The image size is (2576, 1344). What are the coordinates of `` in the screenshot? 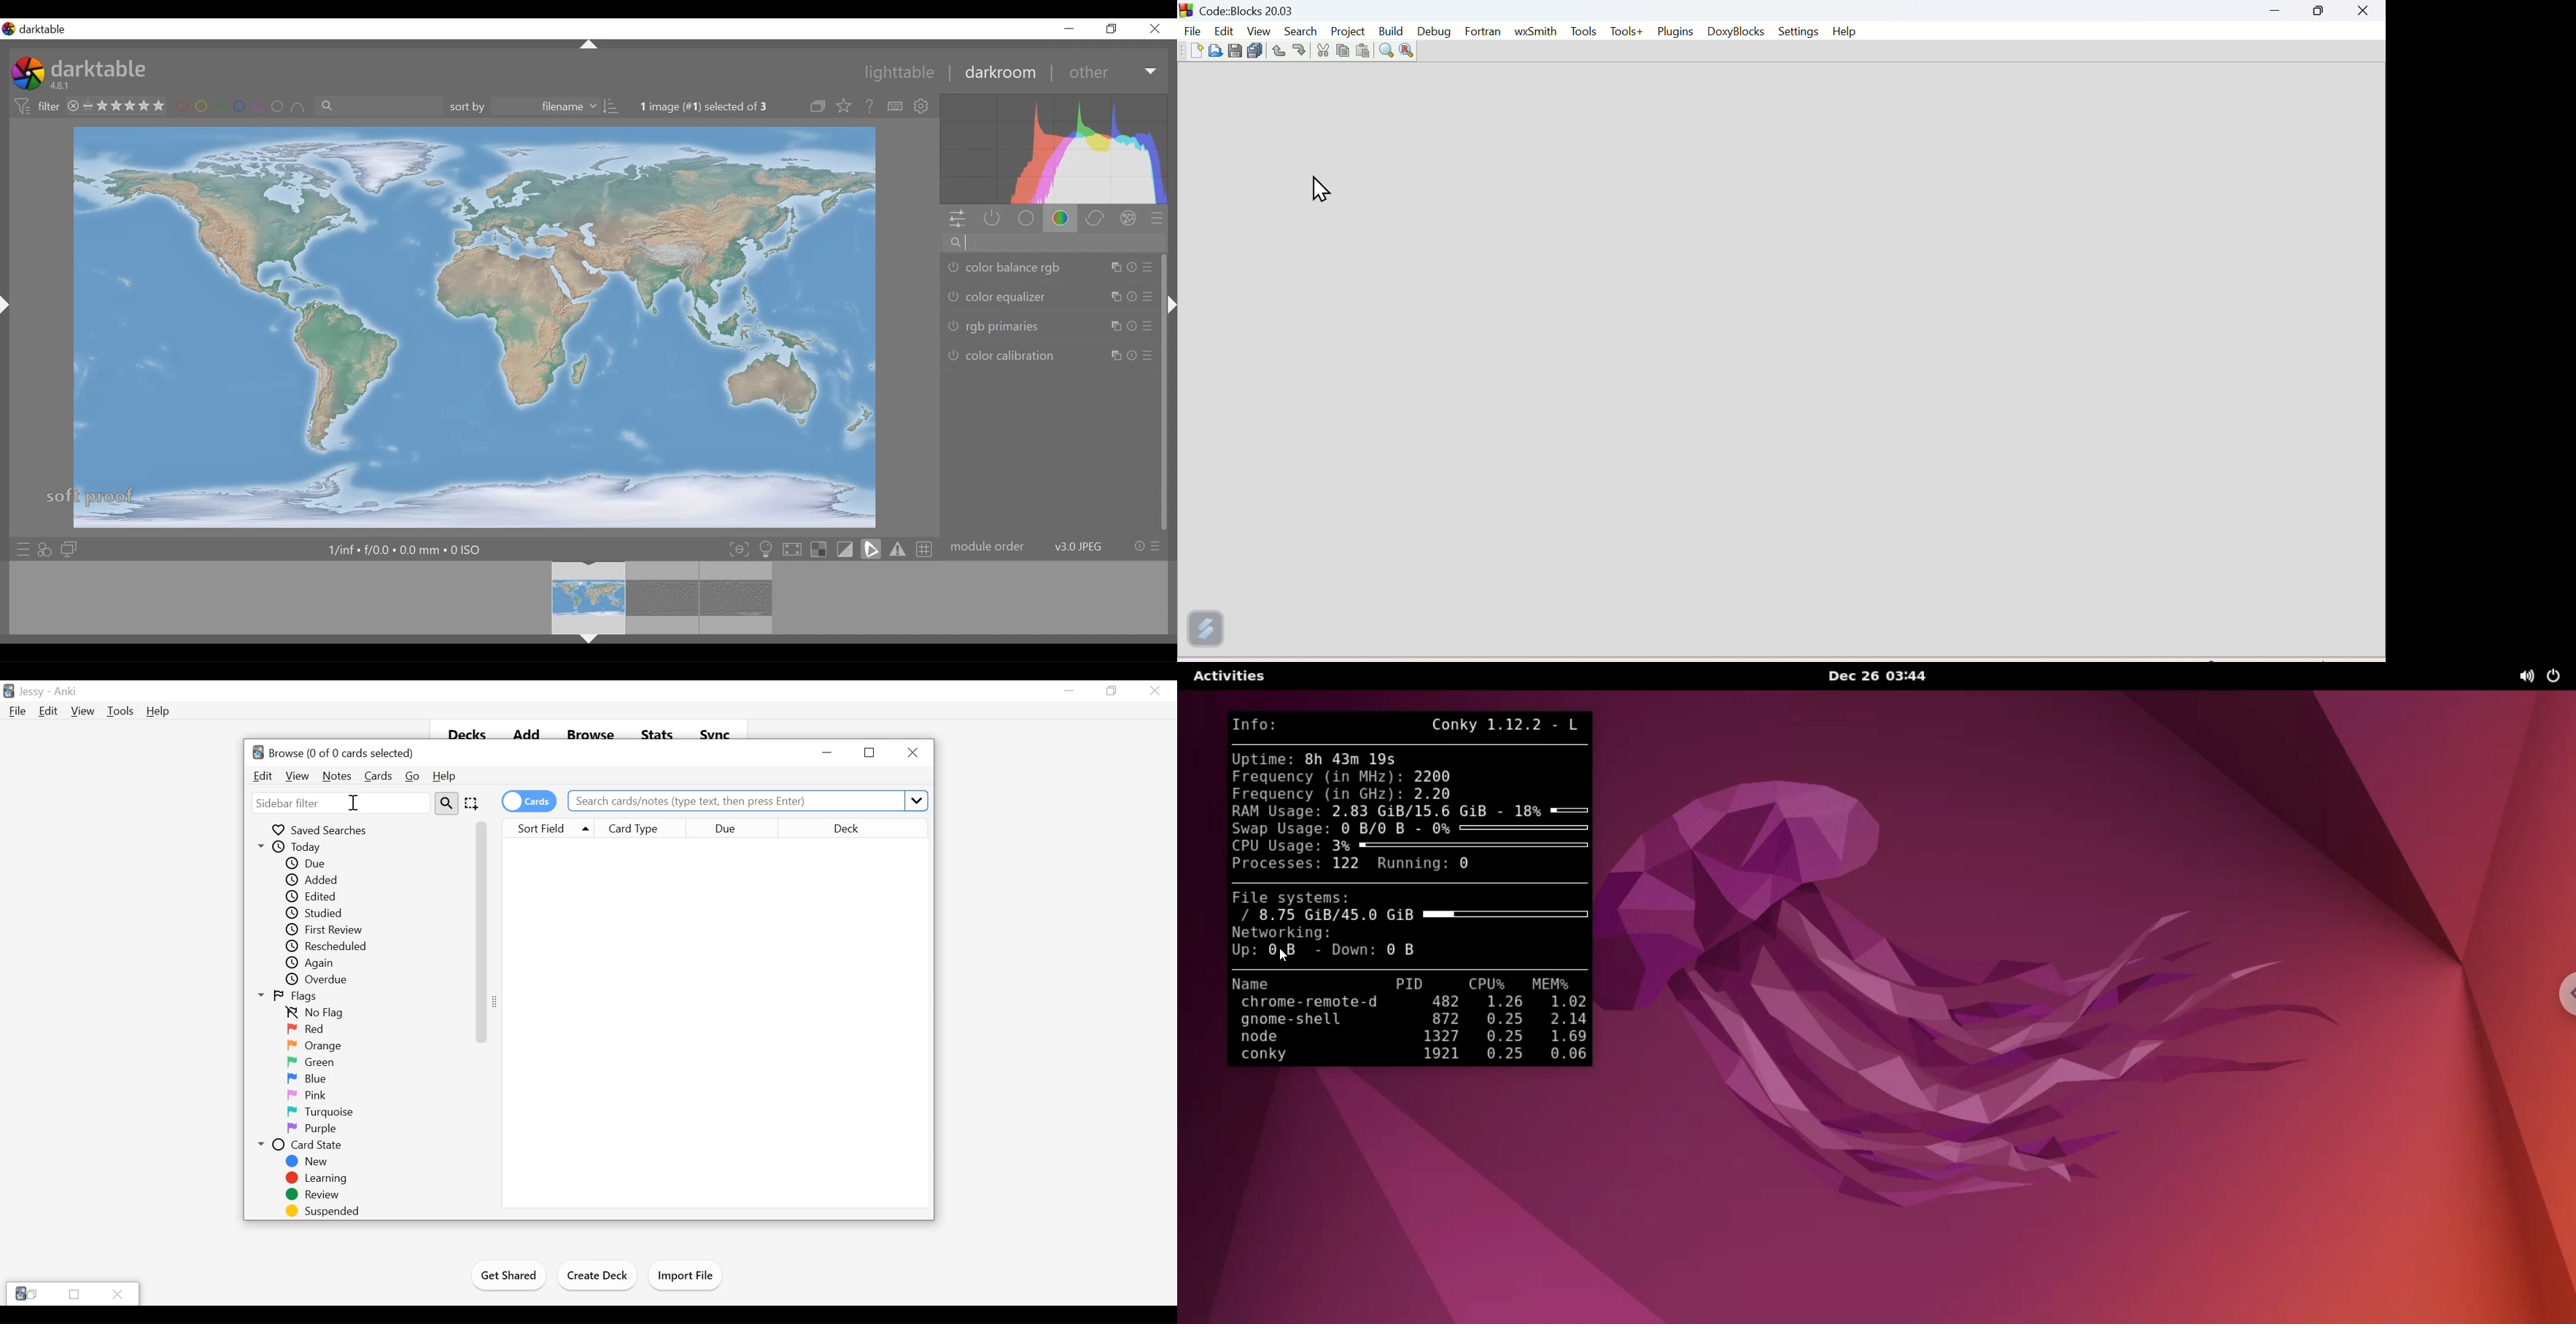 It's located at (1185, 9).